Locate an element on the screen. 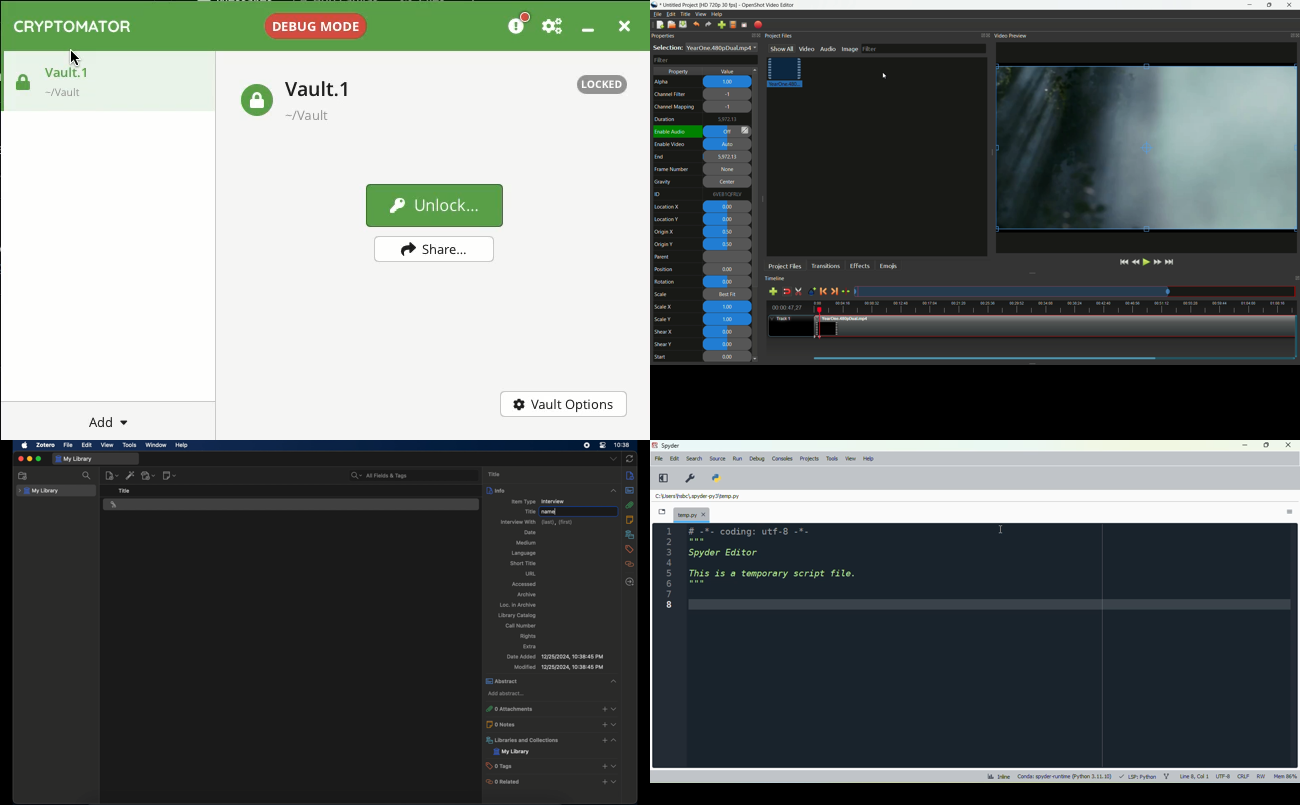 This screenshot has width=1316, height=812. change layout is located at coordinates (980, 35).